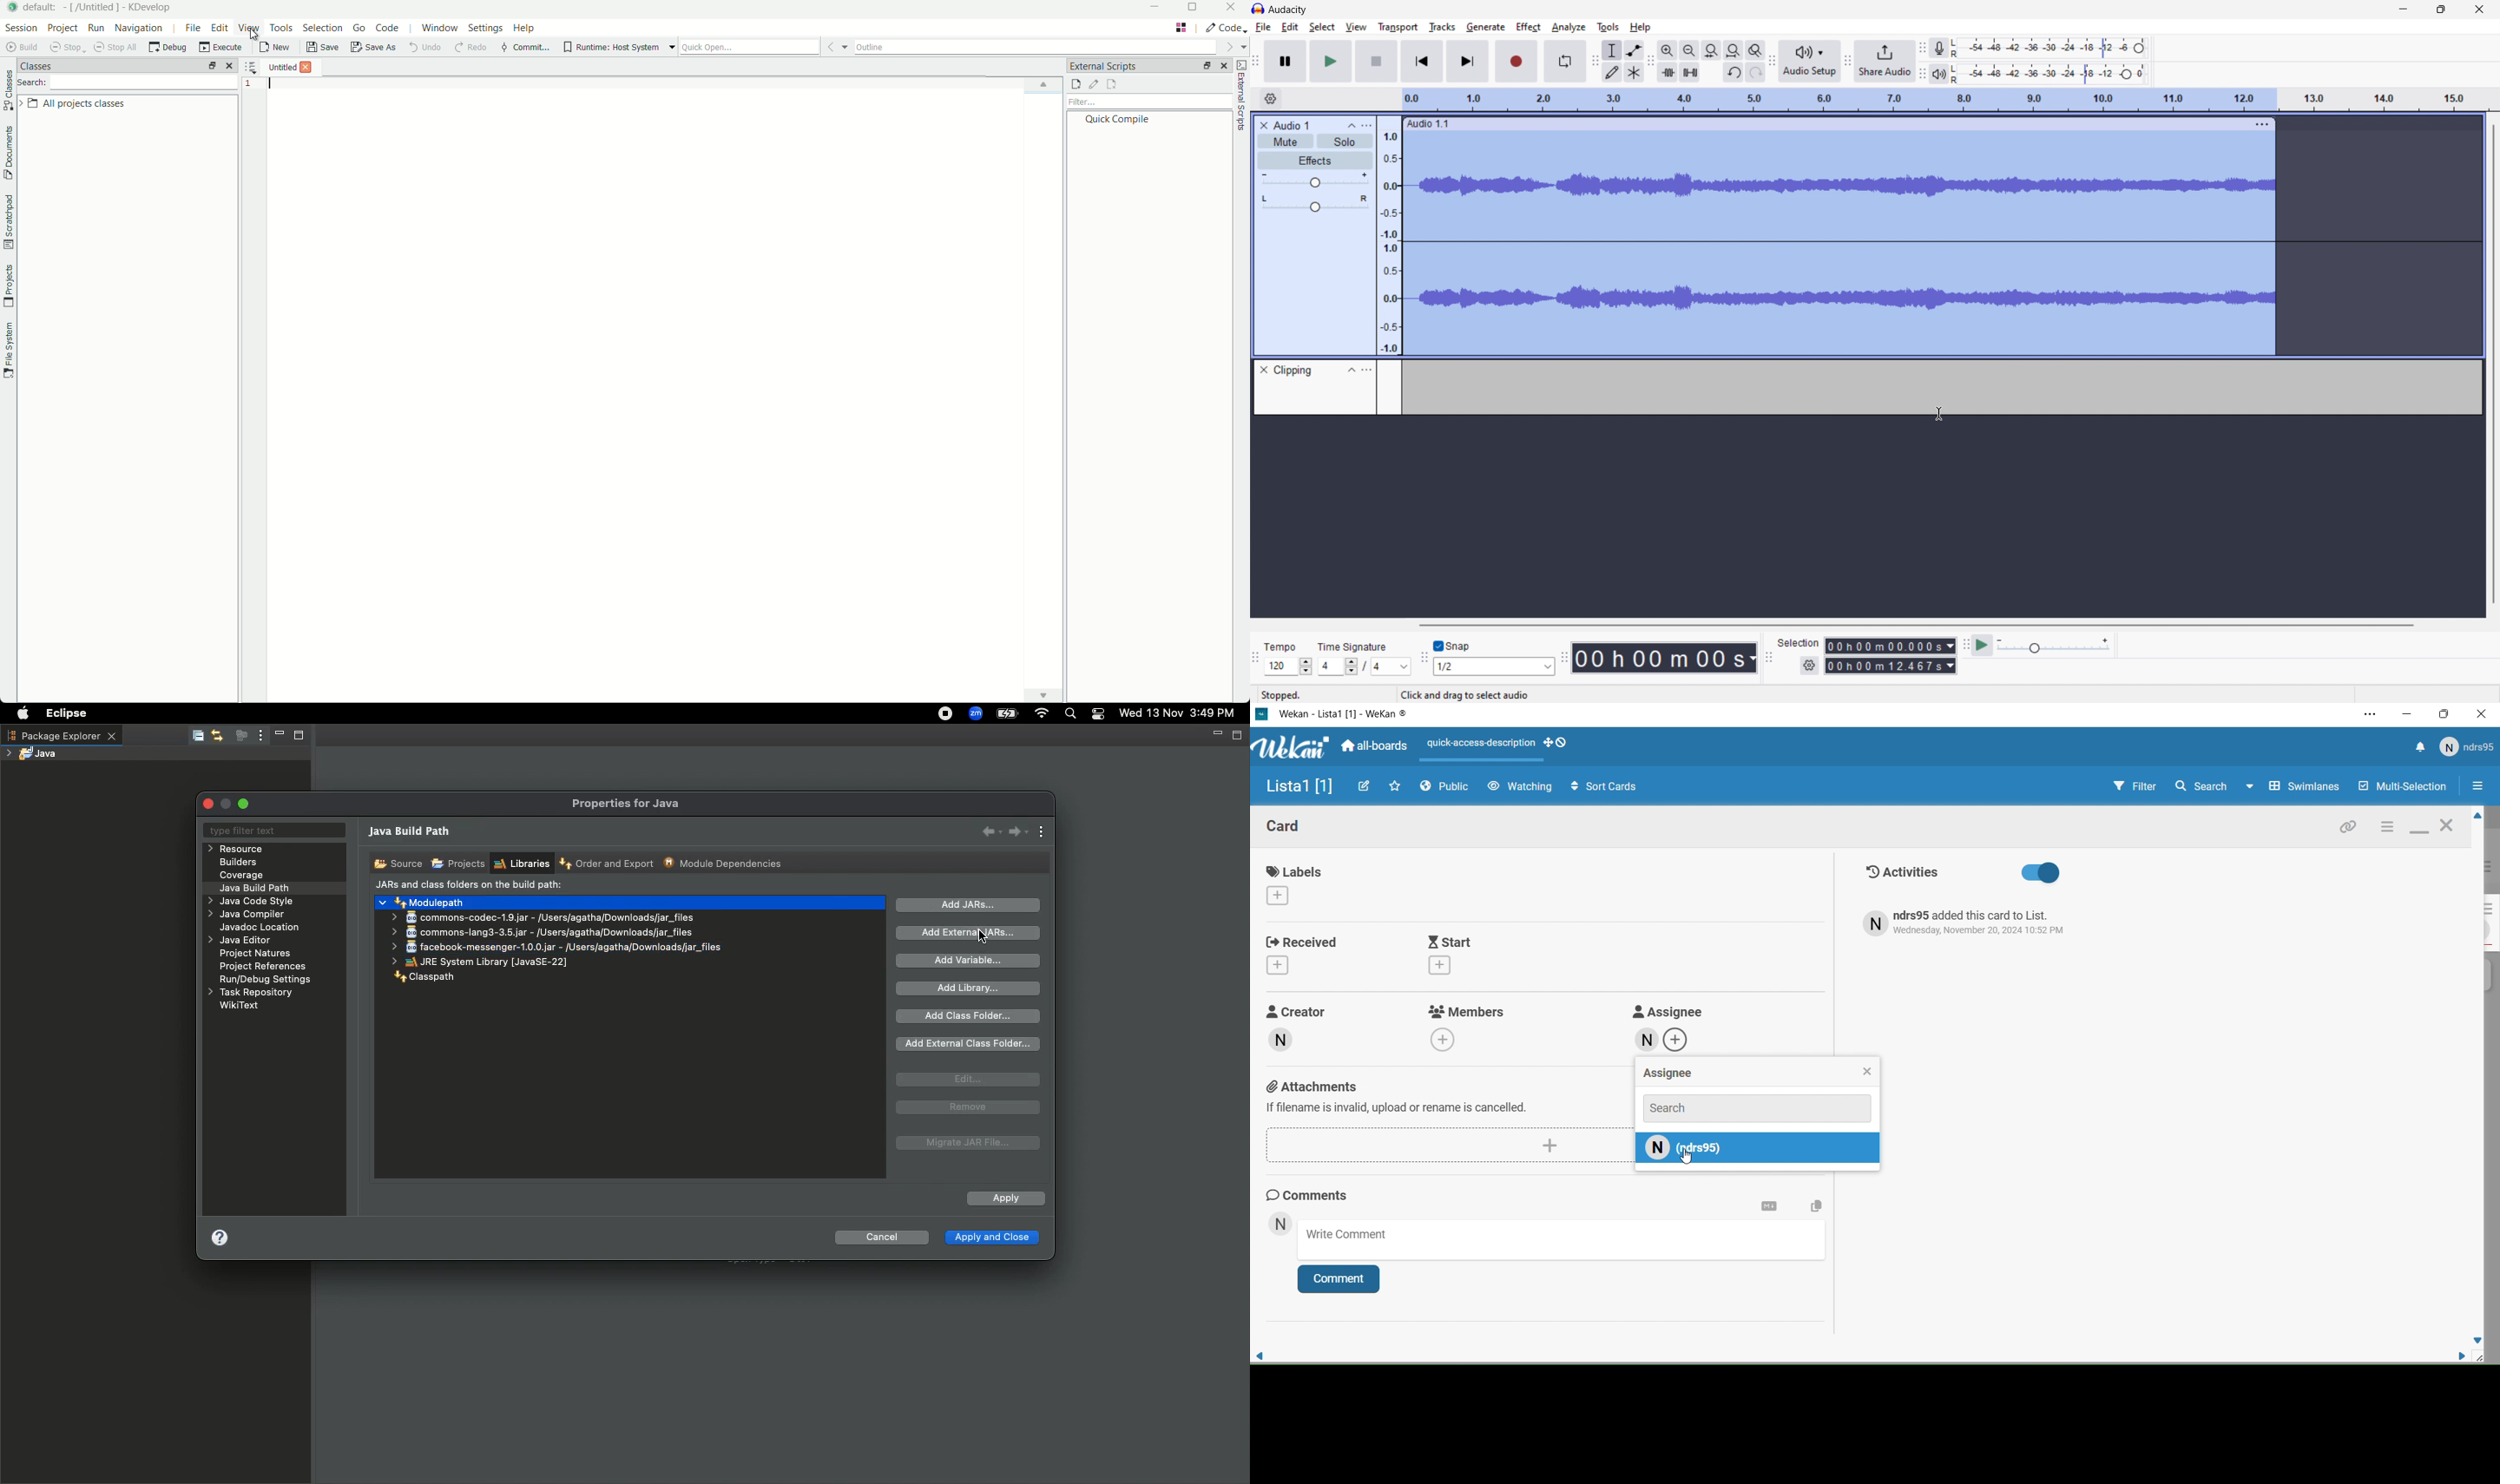 The image size is (2520, 1484). I want to click on skip to start, so click(1422, 61).